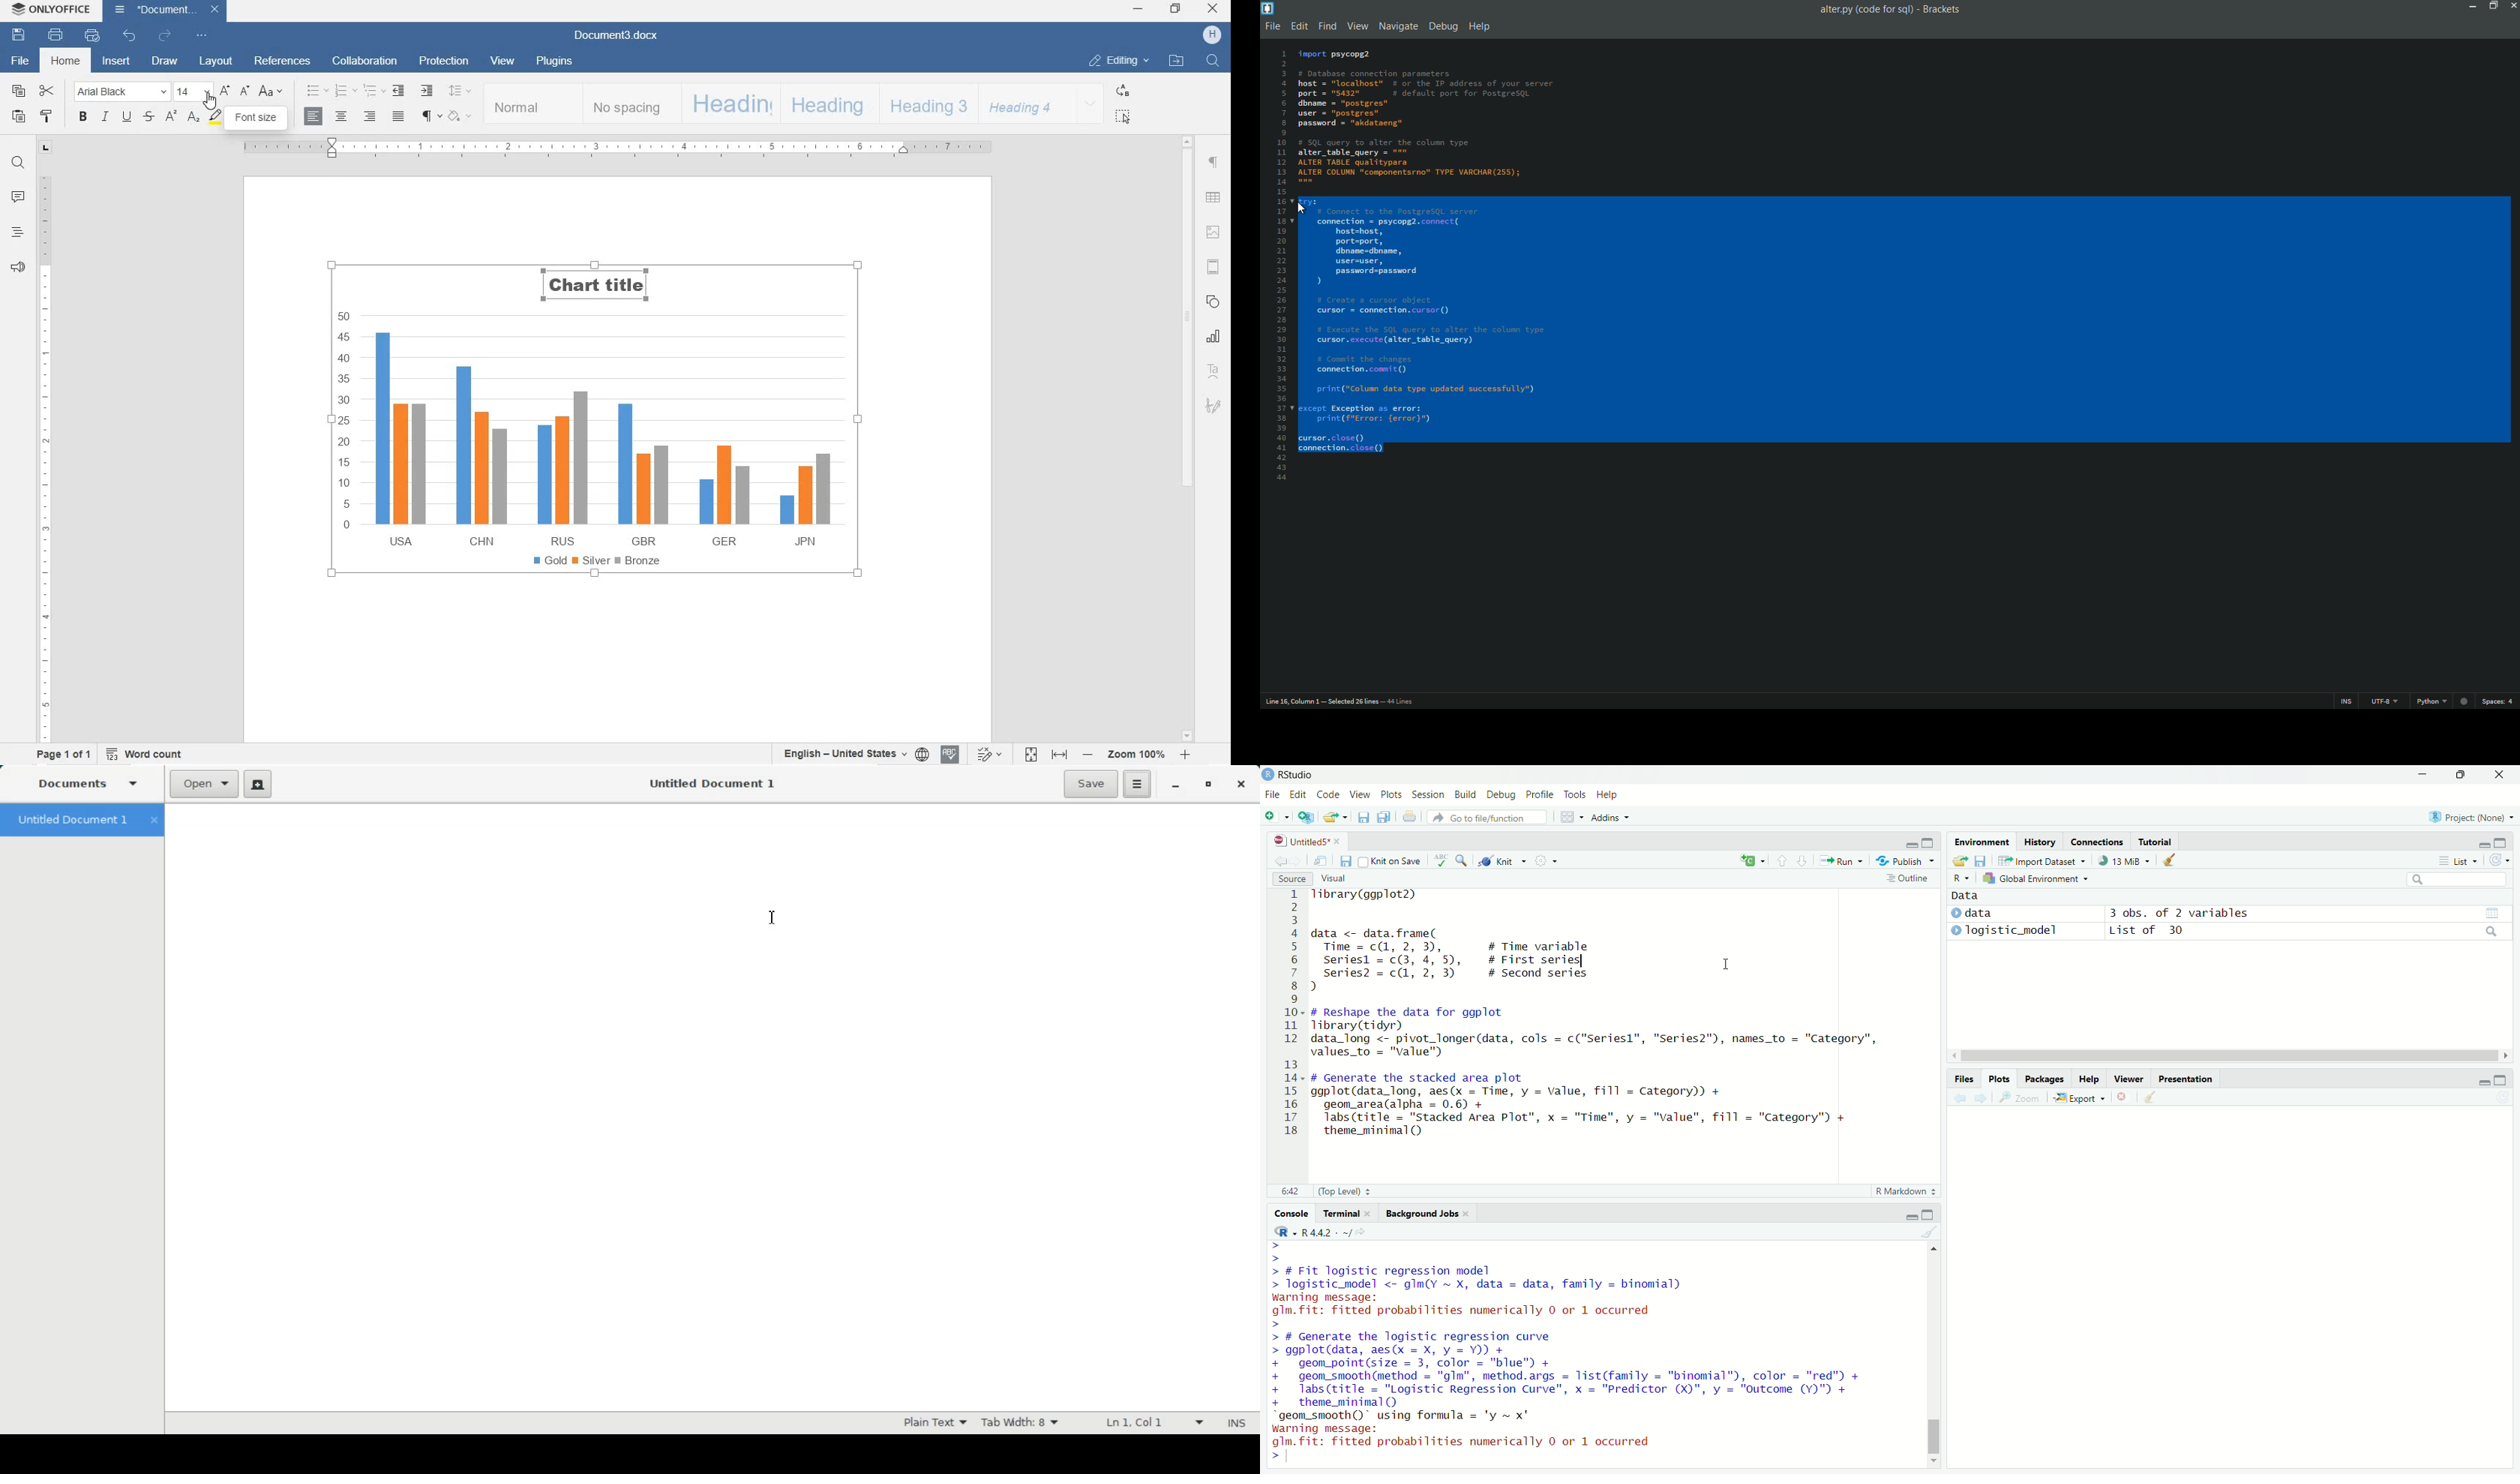 This screenshot has height=1484, width=2520. Describe the element at coordinates (2479, 1081) in the screenshot. I see `minimise` at that location.